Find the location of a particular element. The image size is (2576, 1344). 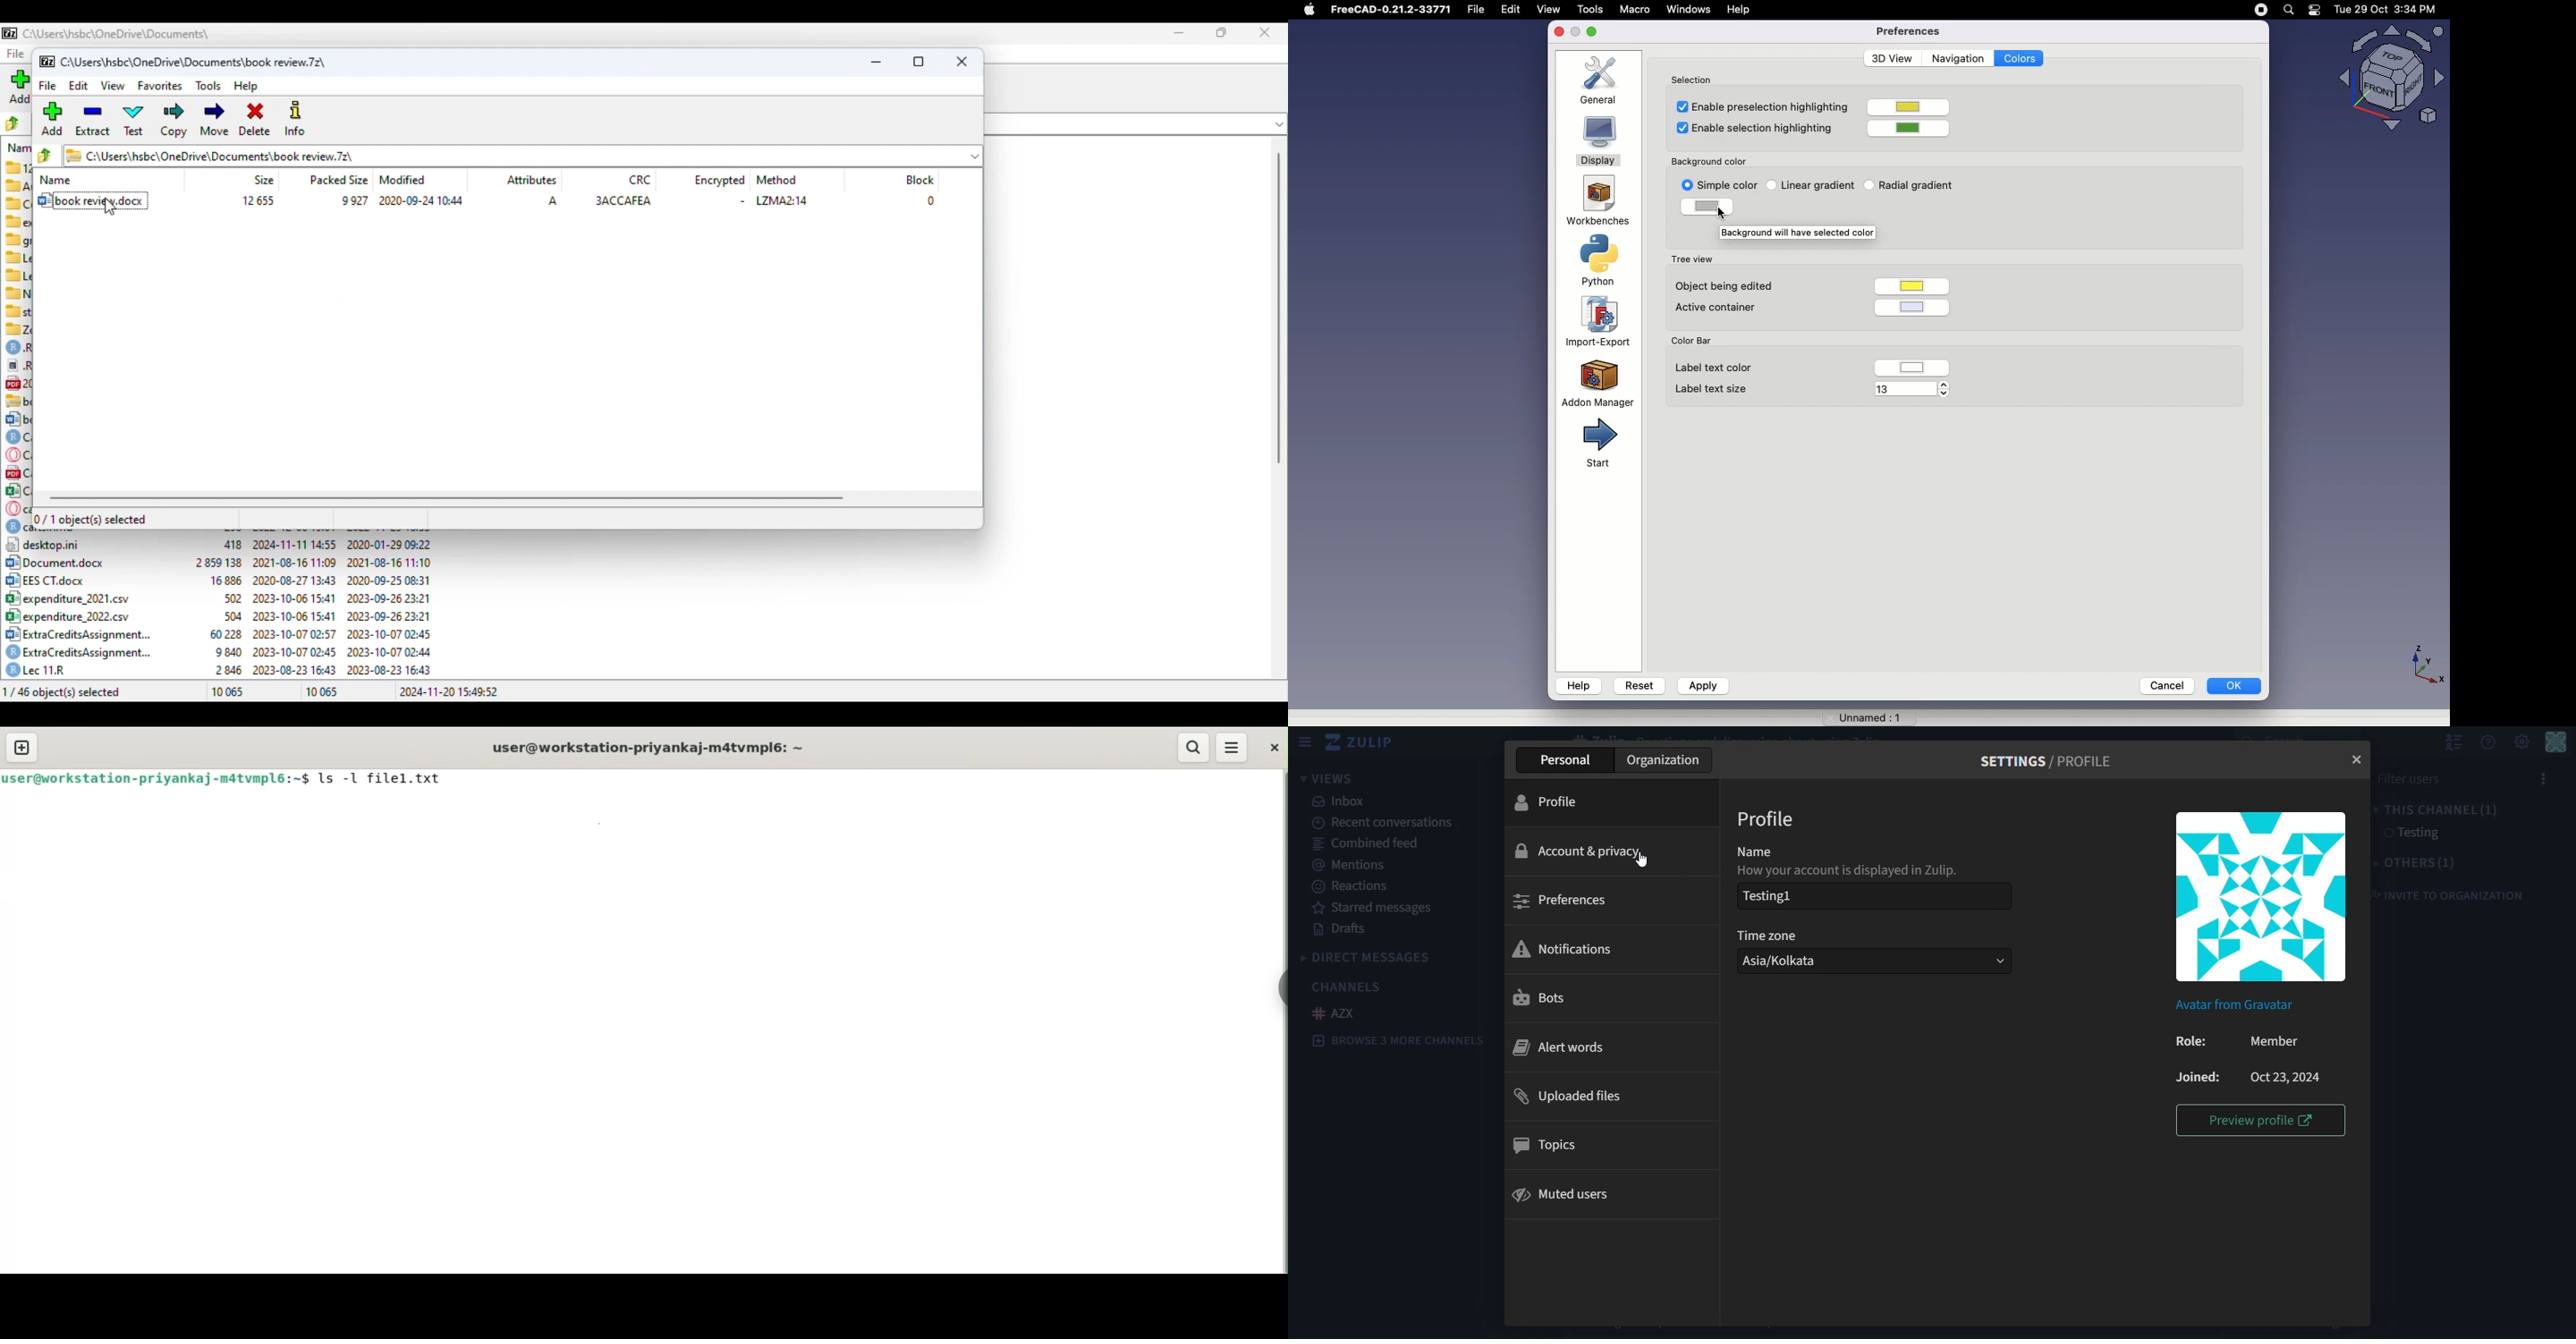

LZMA2:14 is located at coordinates (782, 201).